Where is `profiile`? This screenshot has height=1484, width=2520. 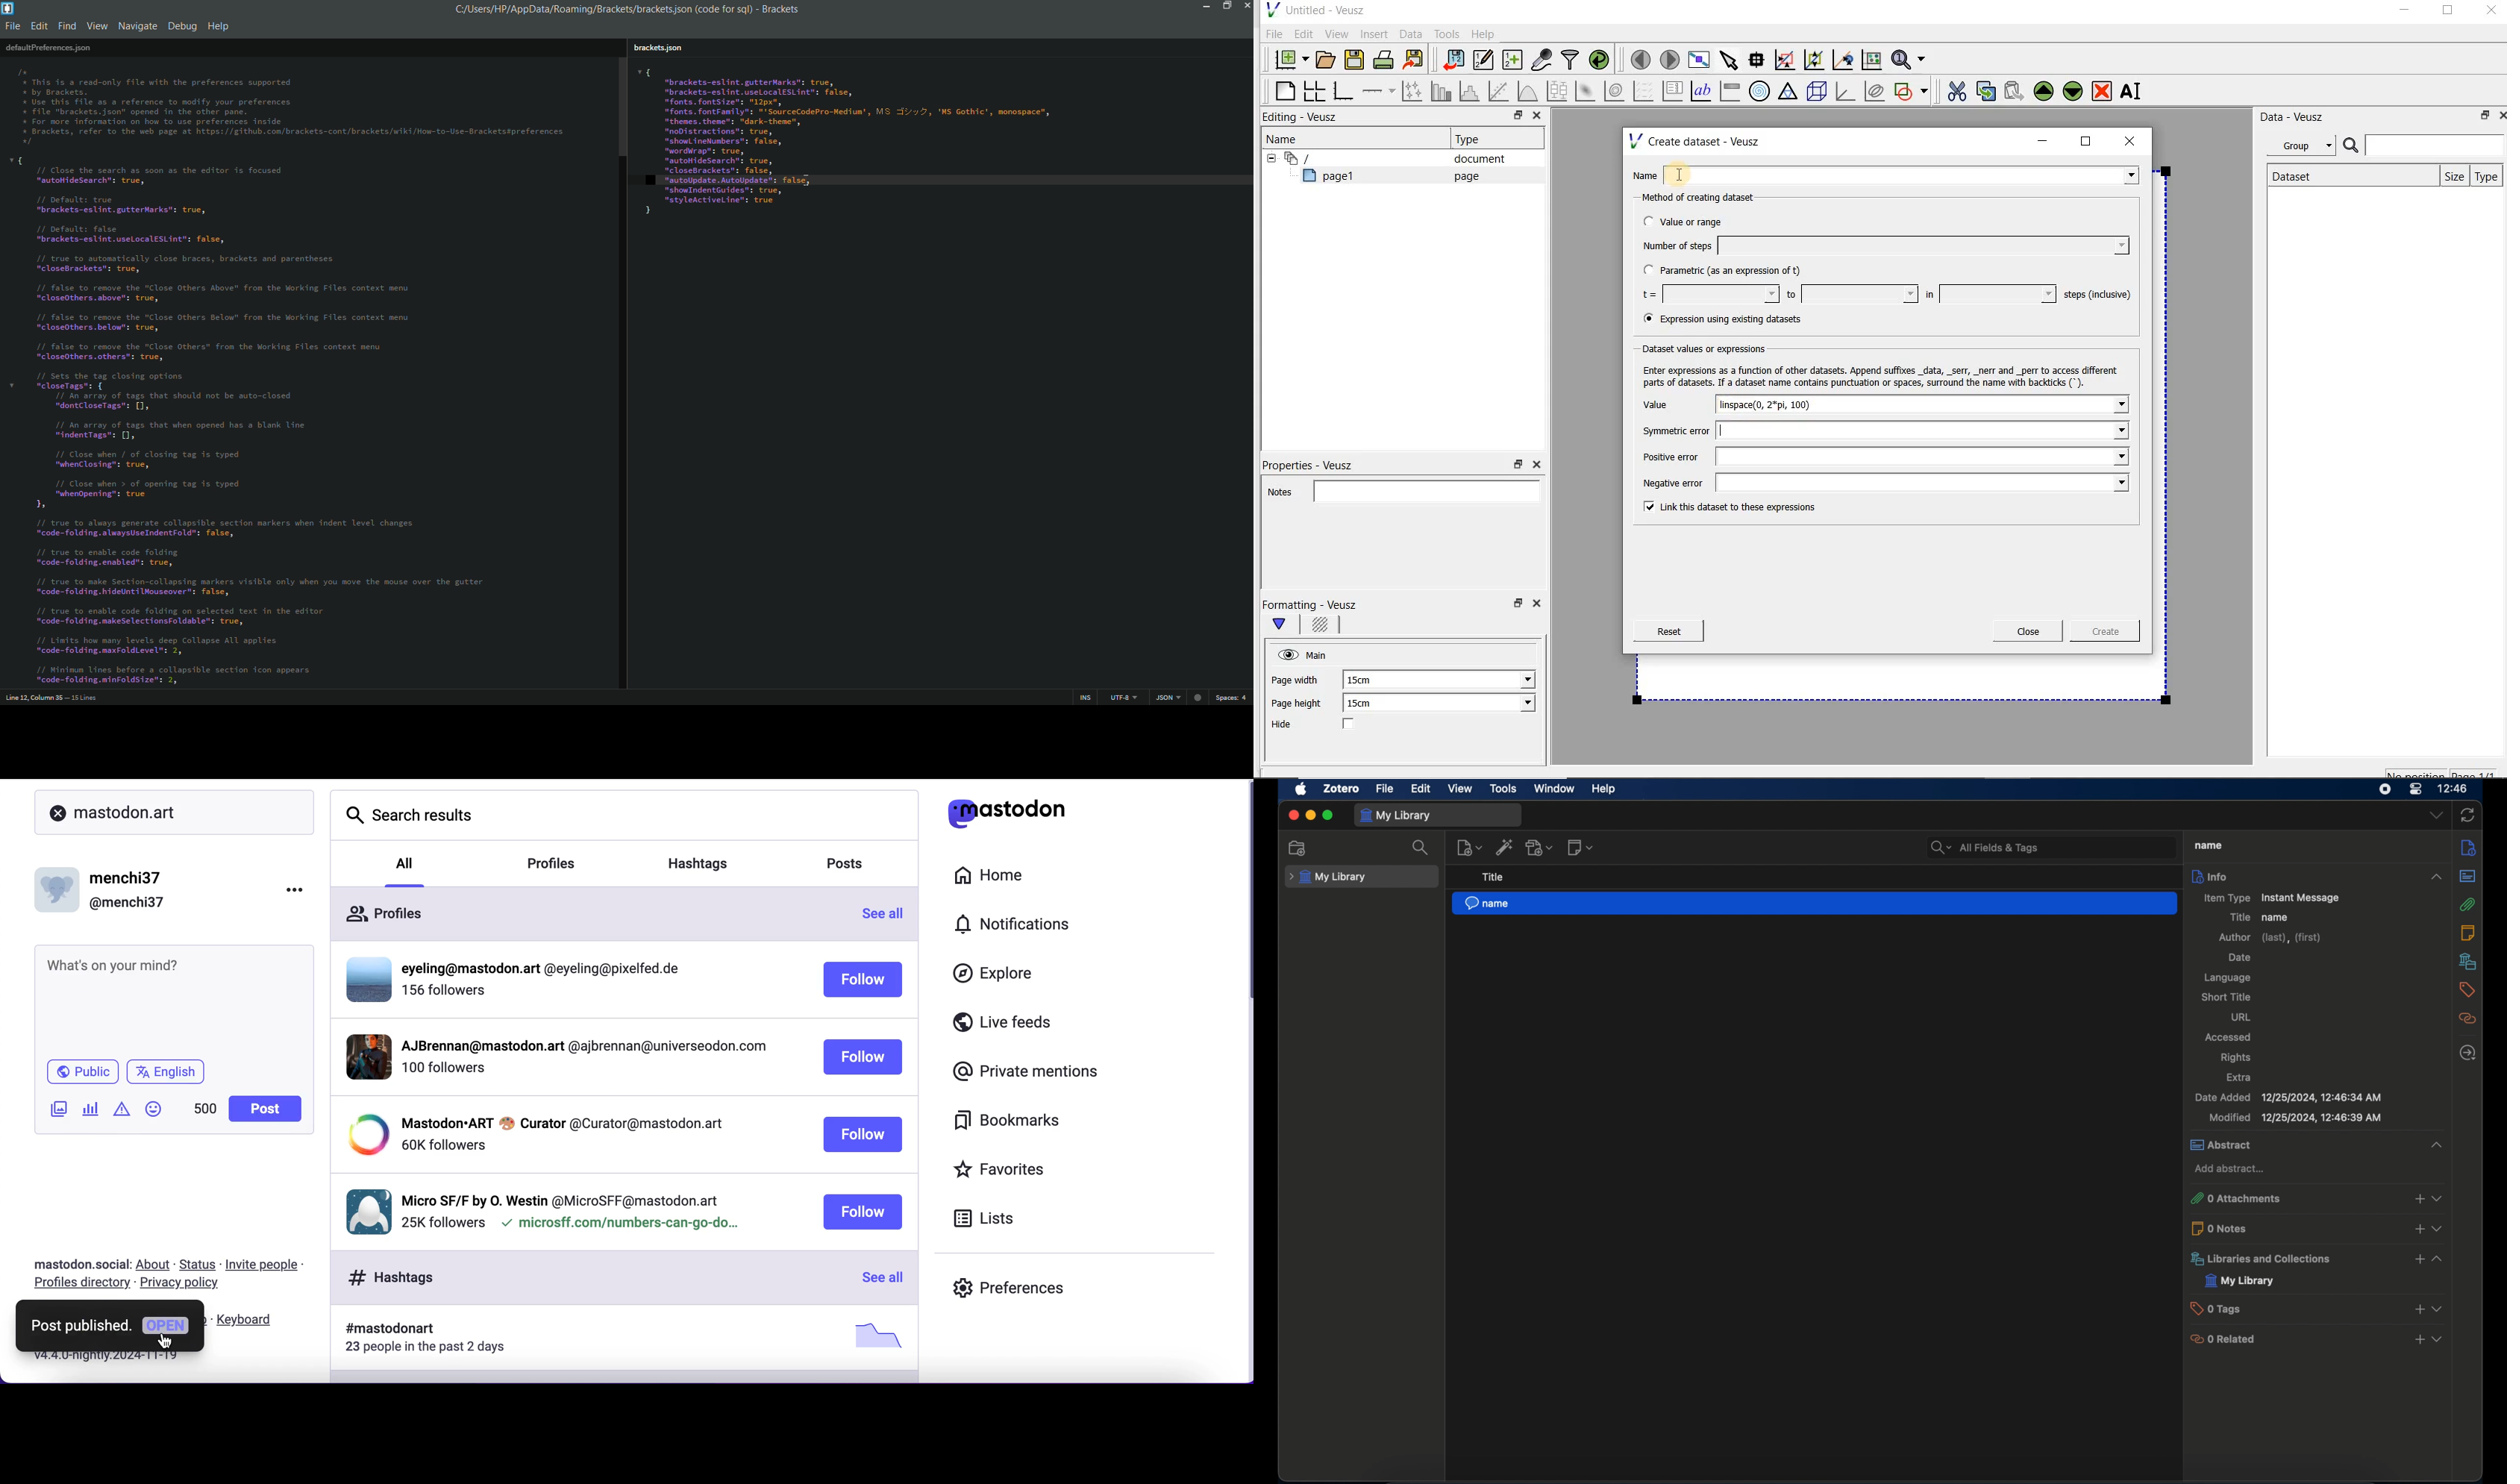
profiile is located at coordinates (546, 969).